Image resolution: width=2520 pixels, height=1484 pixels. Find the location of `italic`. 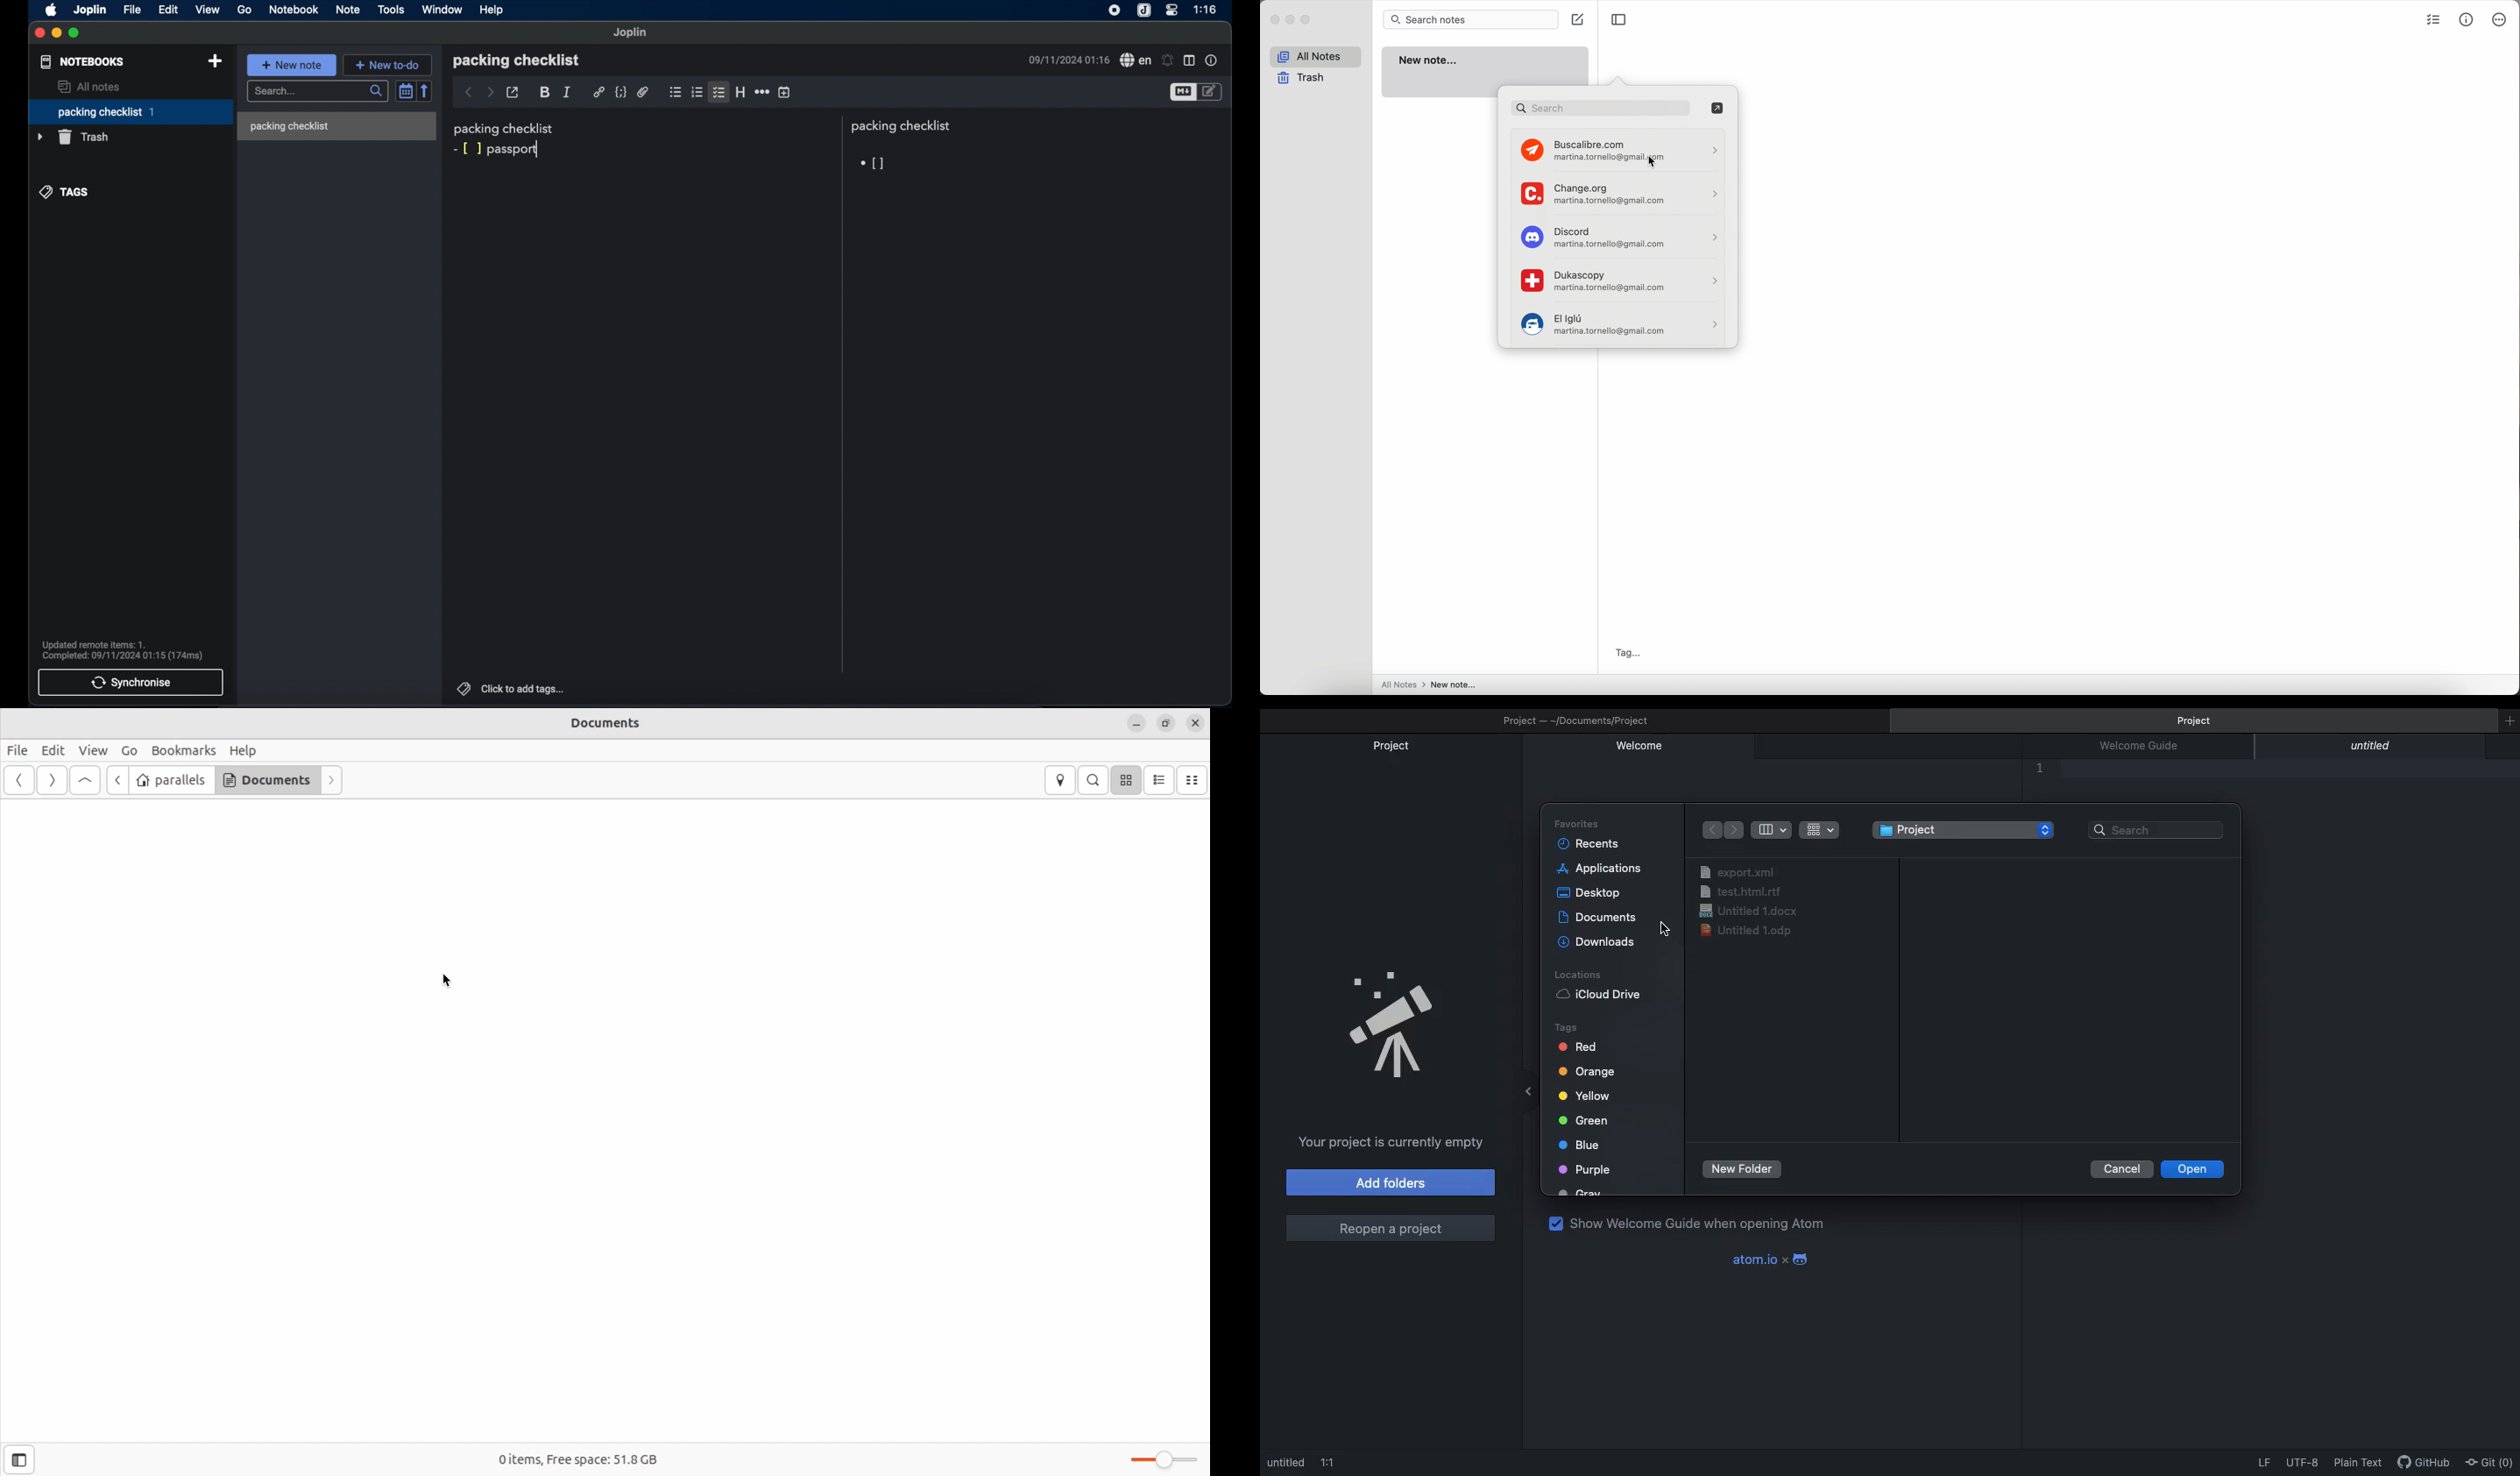

italic is located at coordinates (566, 91).